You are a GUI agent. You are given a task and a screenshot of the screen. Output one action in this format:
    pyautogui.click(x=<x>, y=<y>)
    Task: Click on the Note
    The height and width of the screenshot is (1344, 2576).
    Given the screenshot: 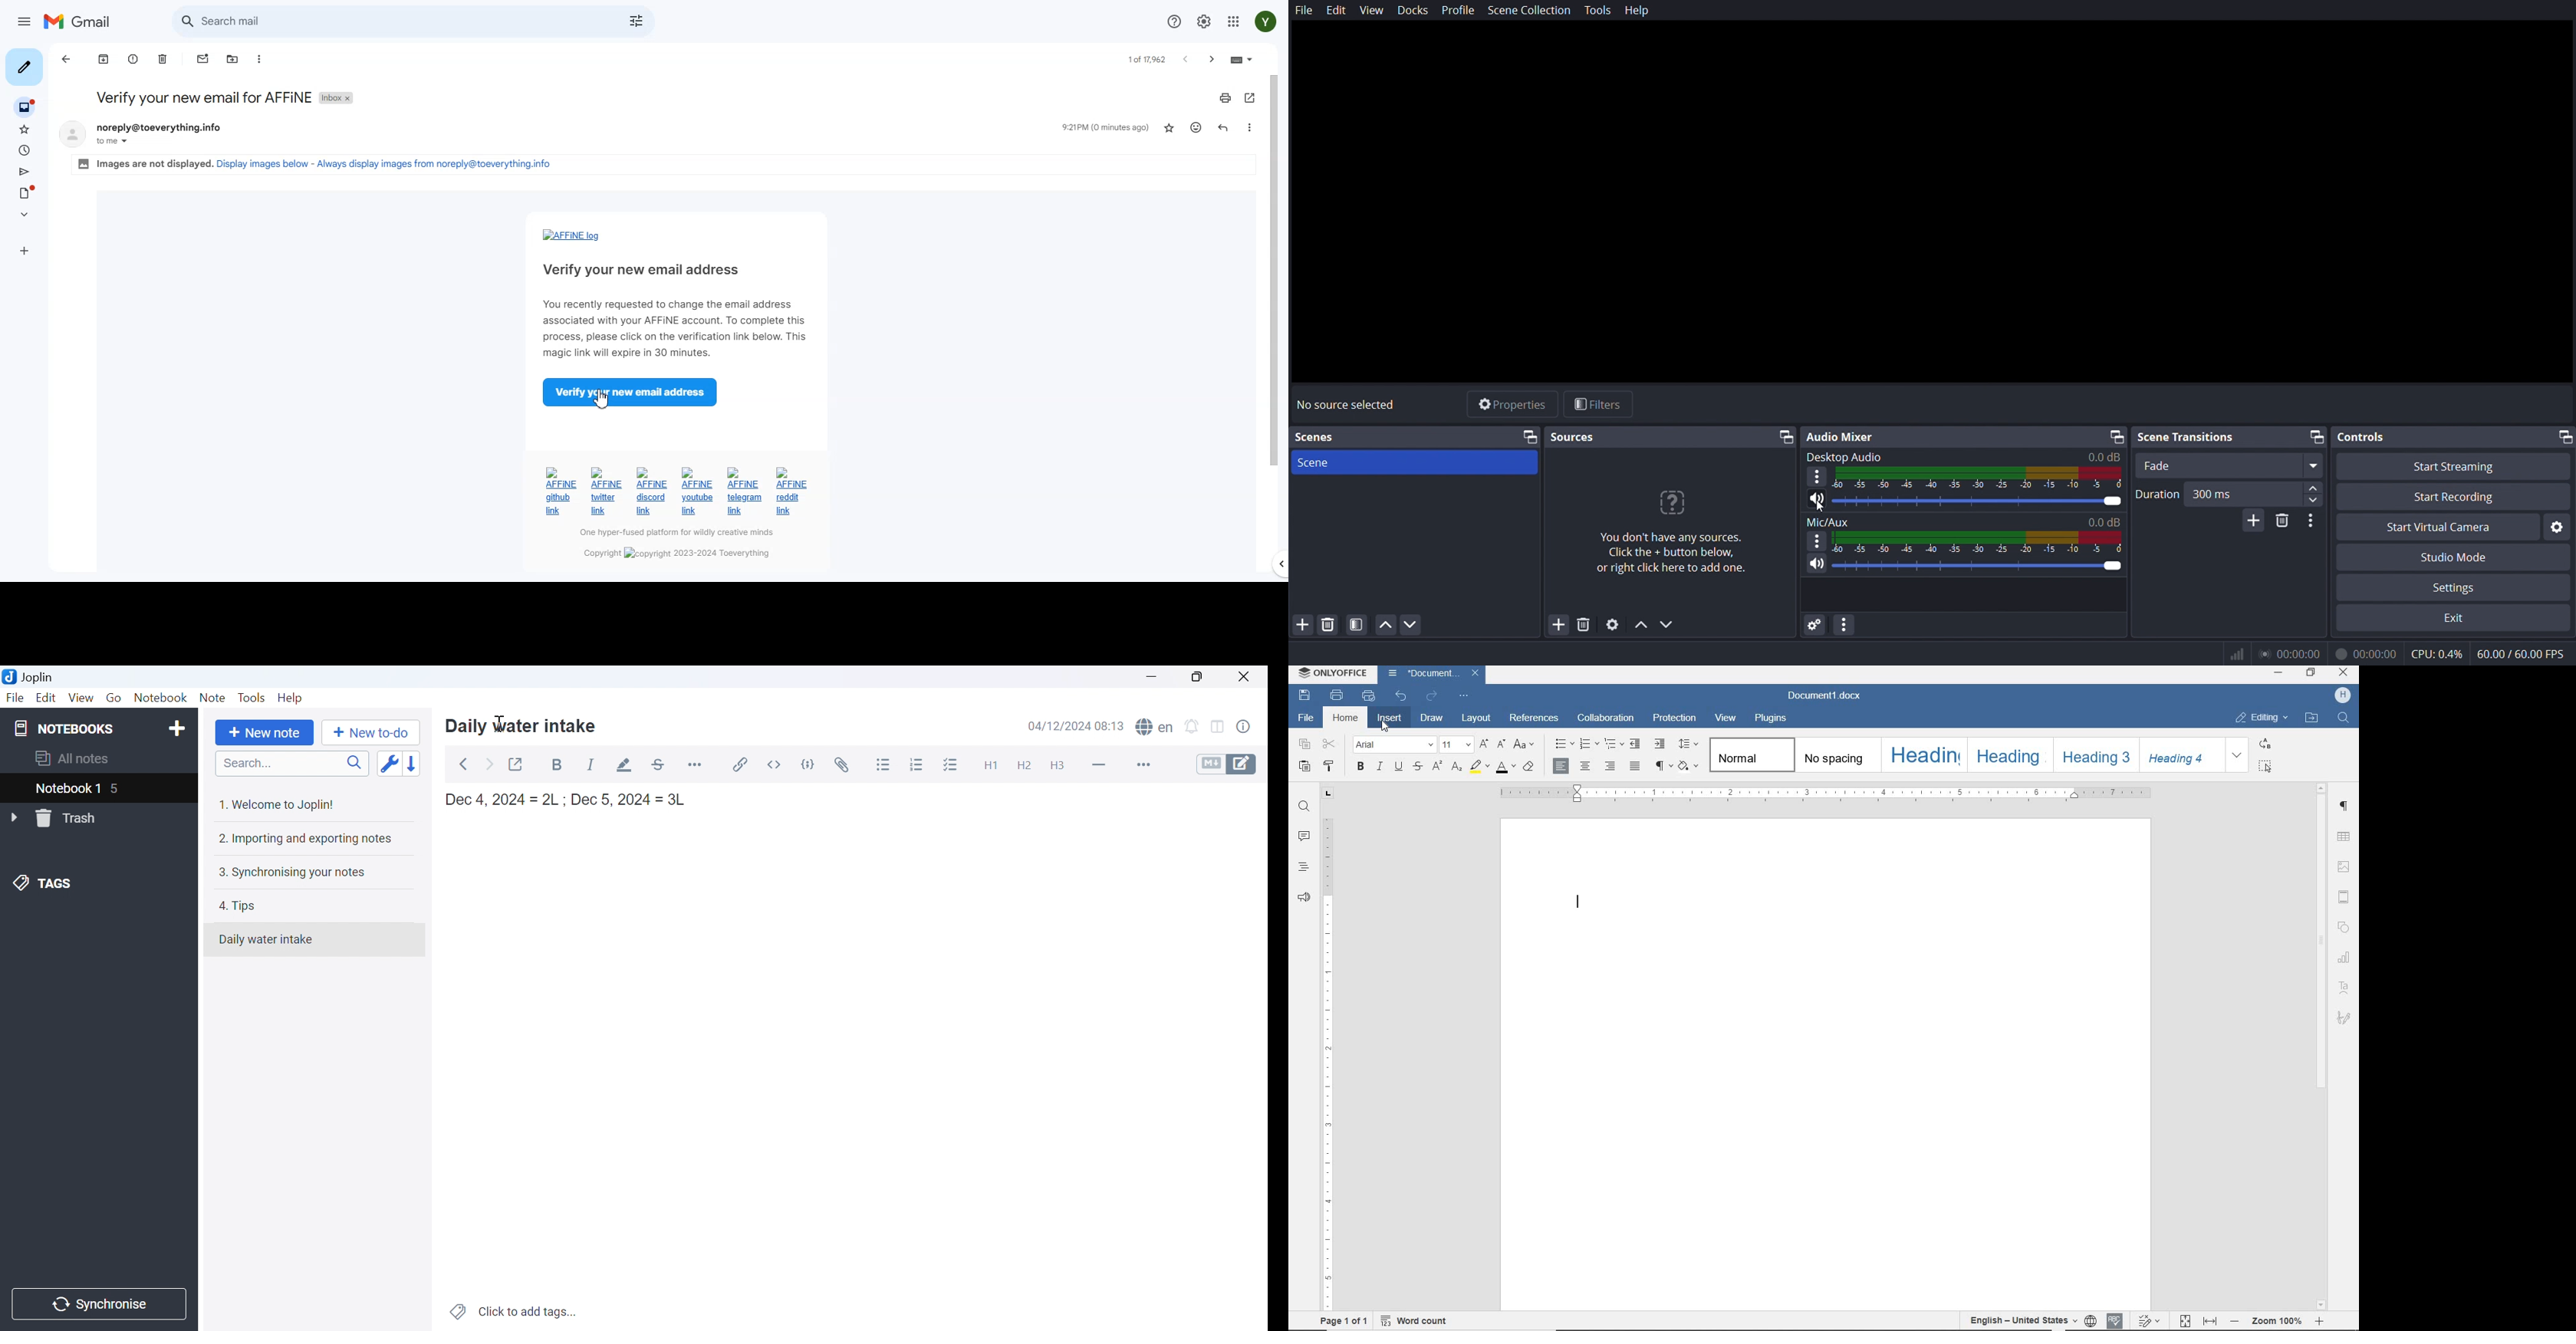 What is the action you would take?
    pyautogui.click(x=213, y=699)
    